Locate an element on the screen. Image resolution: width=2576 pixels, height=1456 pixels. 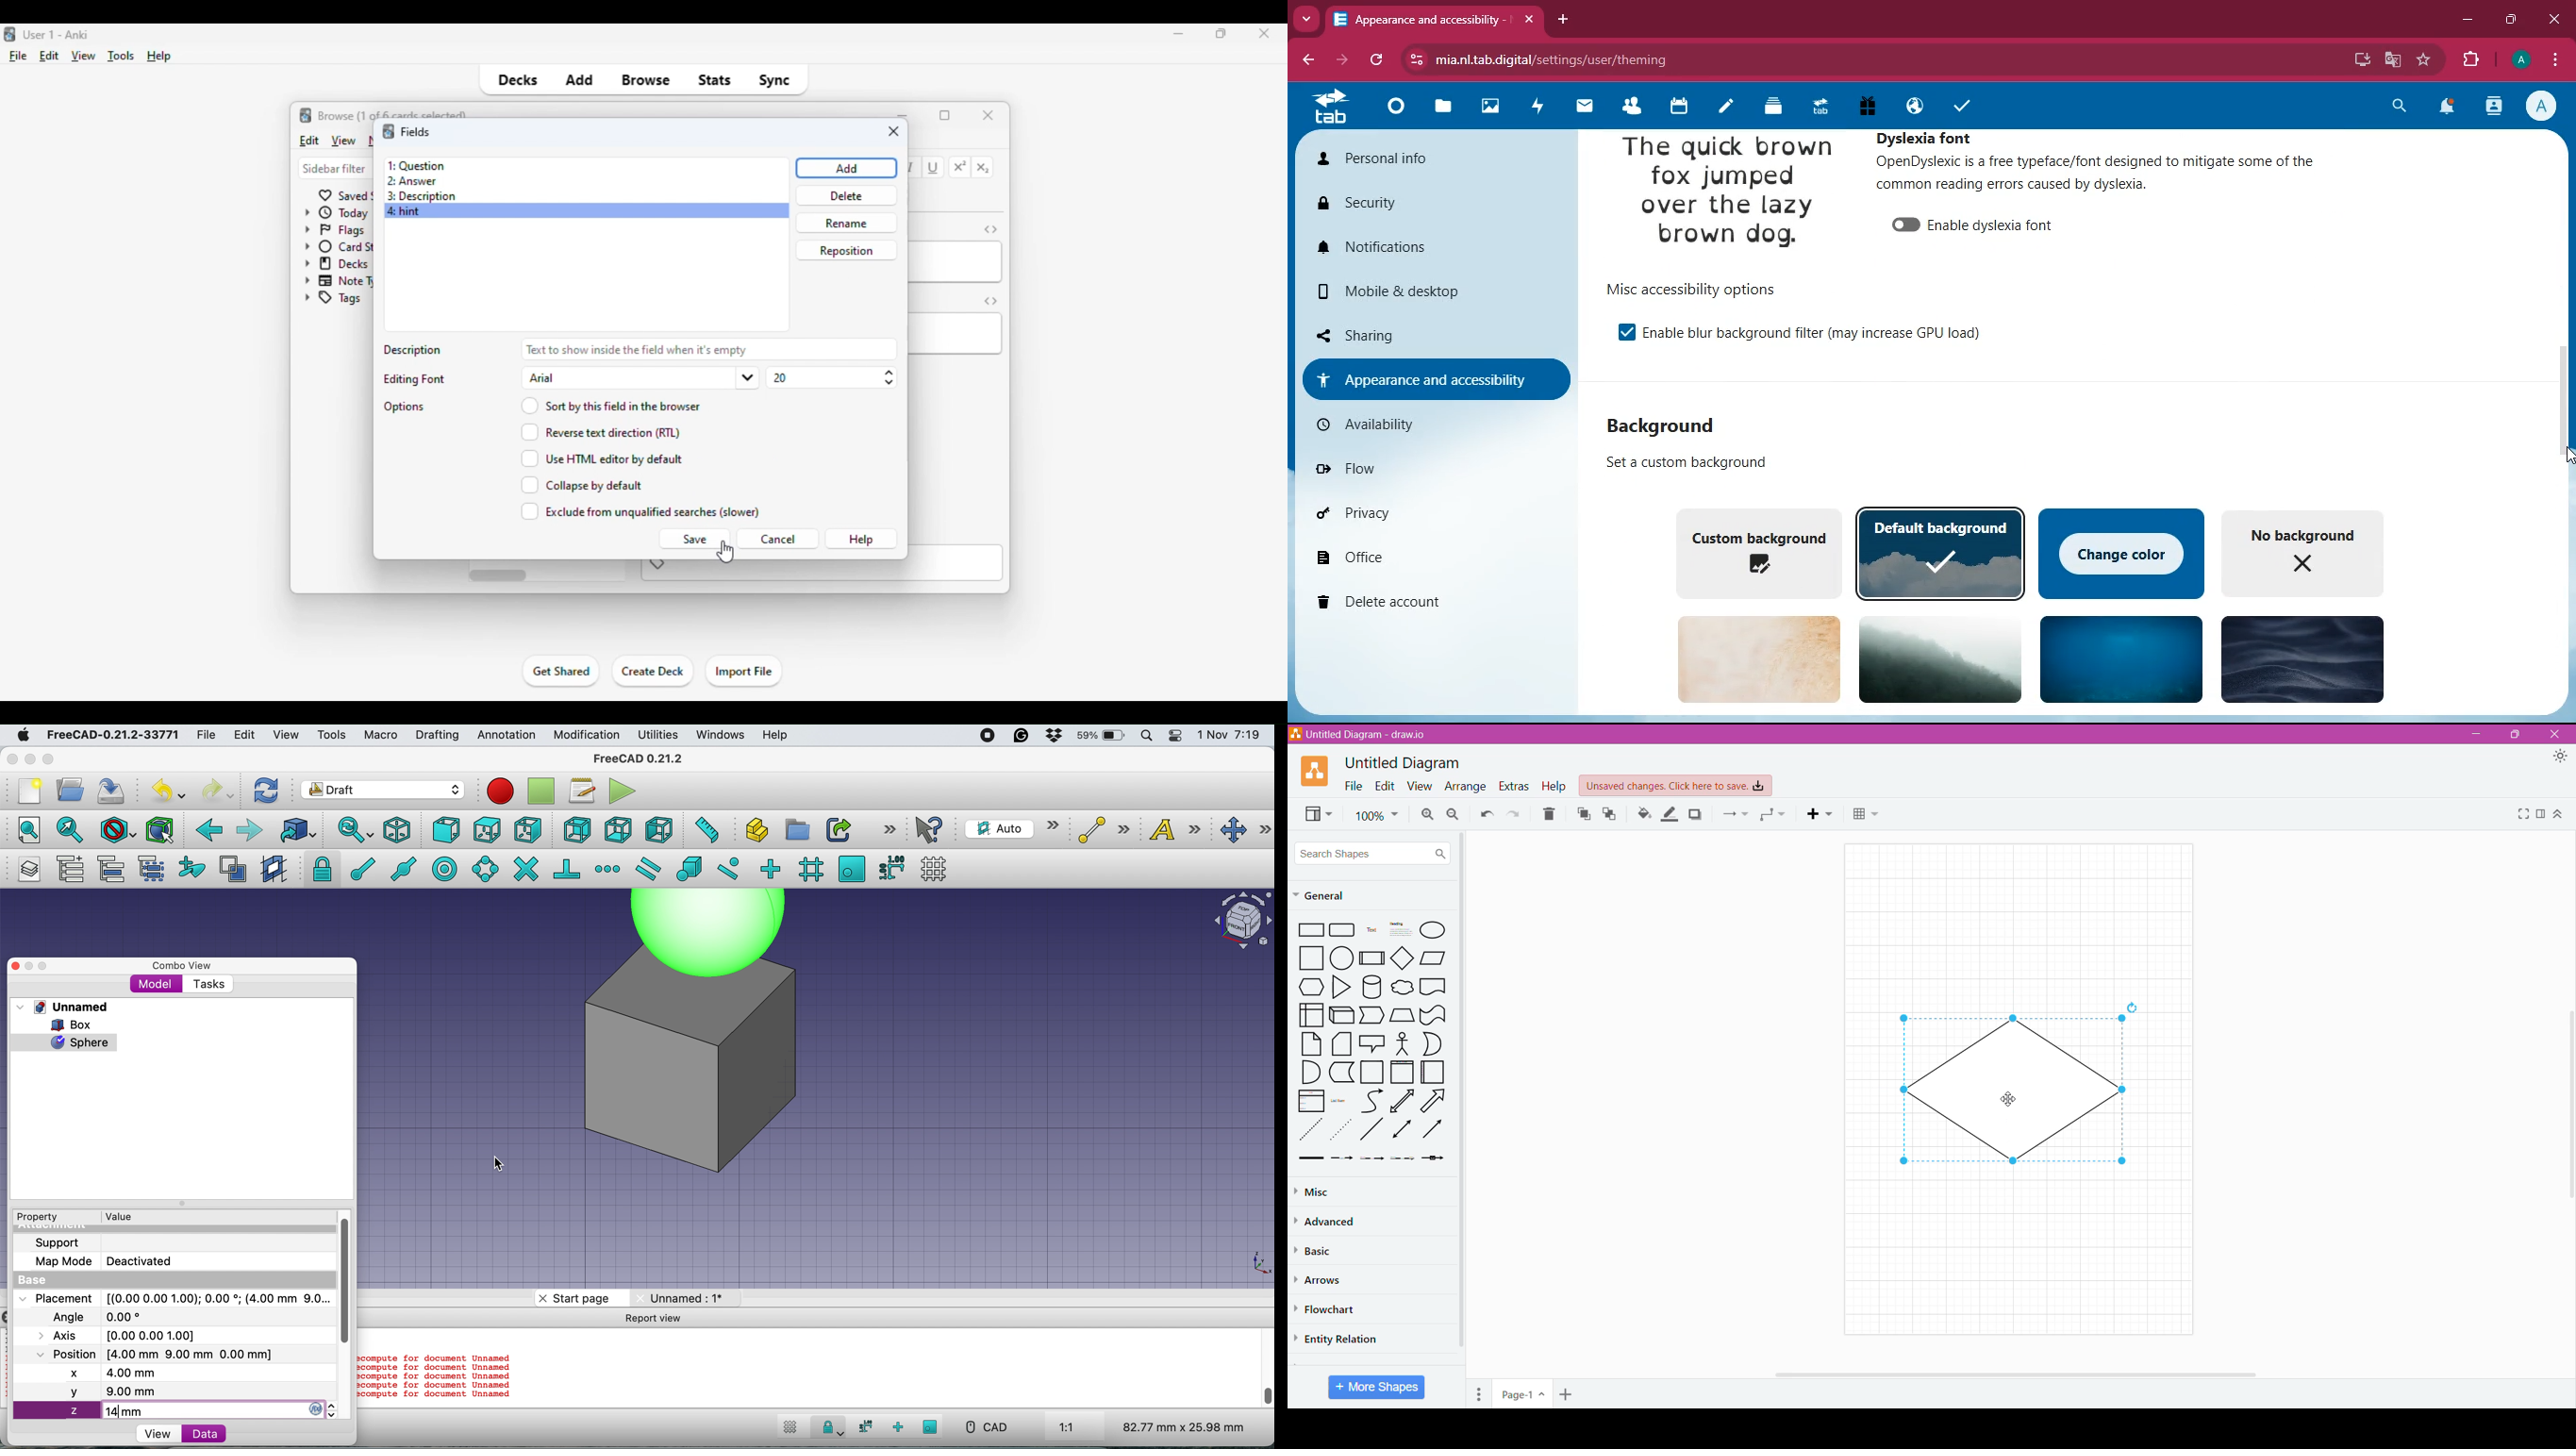
enable the background filter (may increase GPU load) is located at coordinates (1821, 334).